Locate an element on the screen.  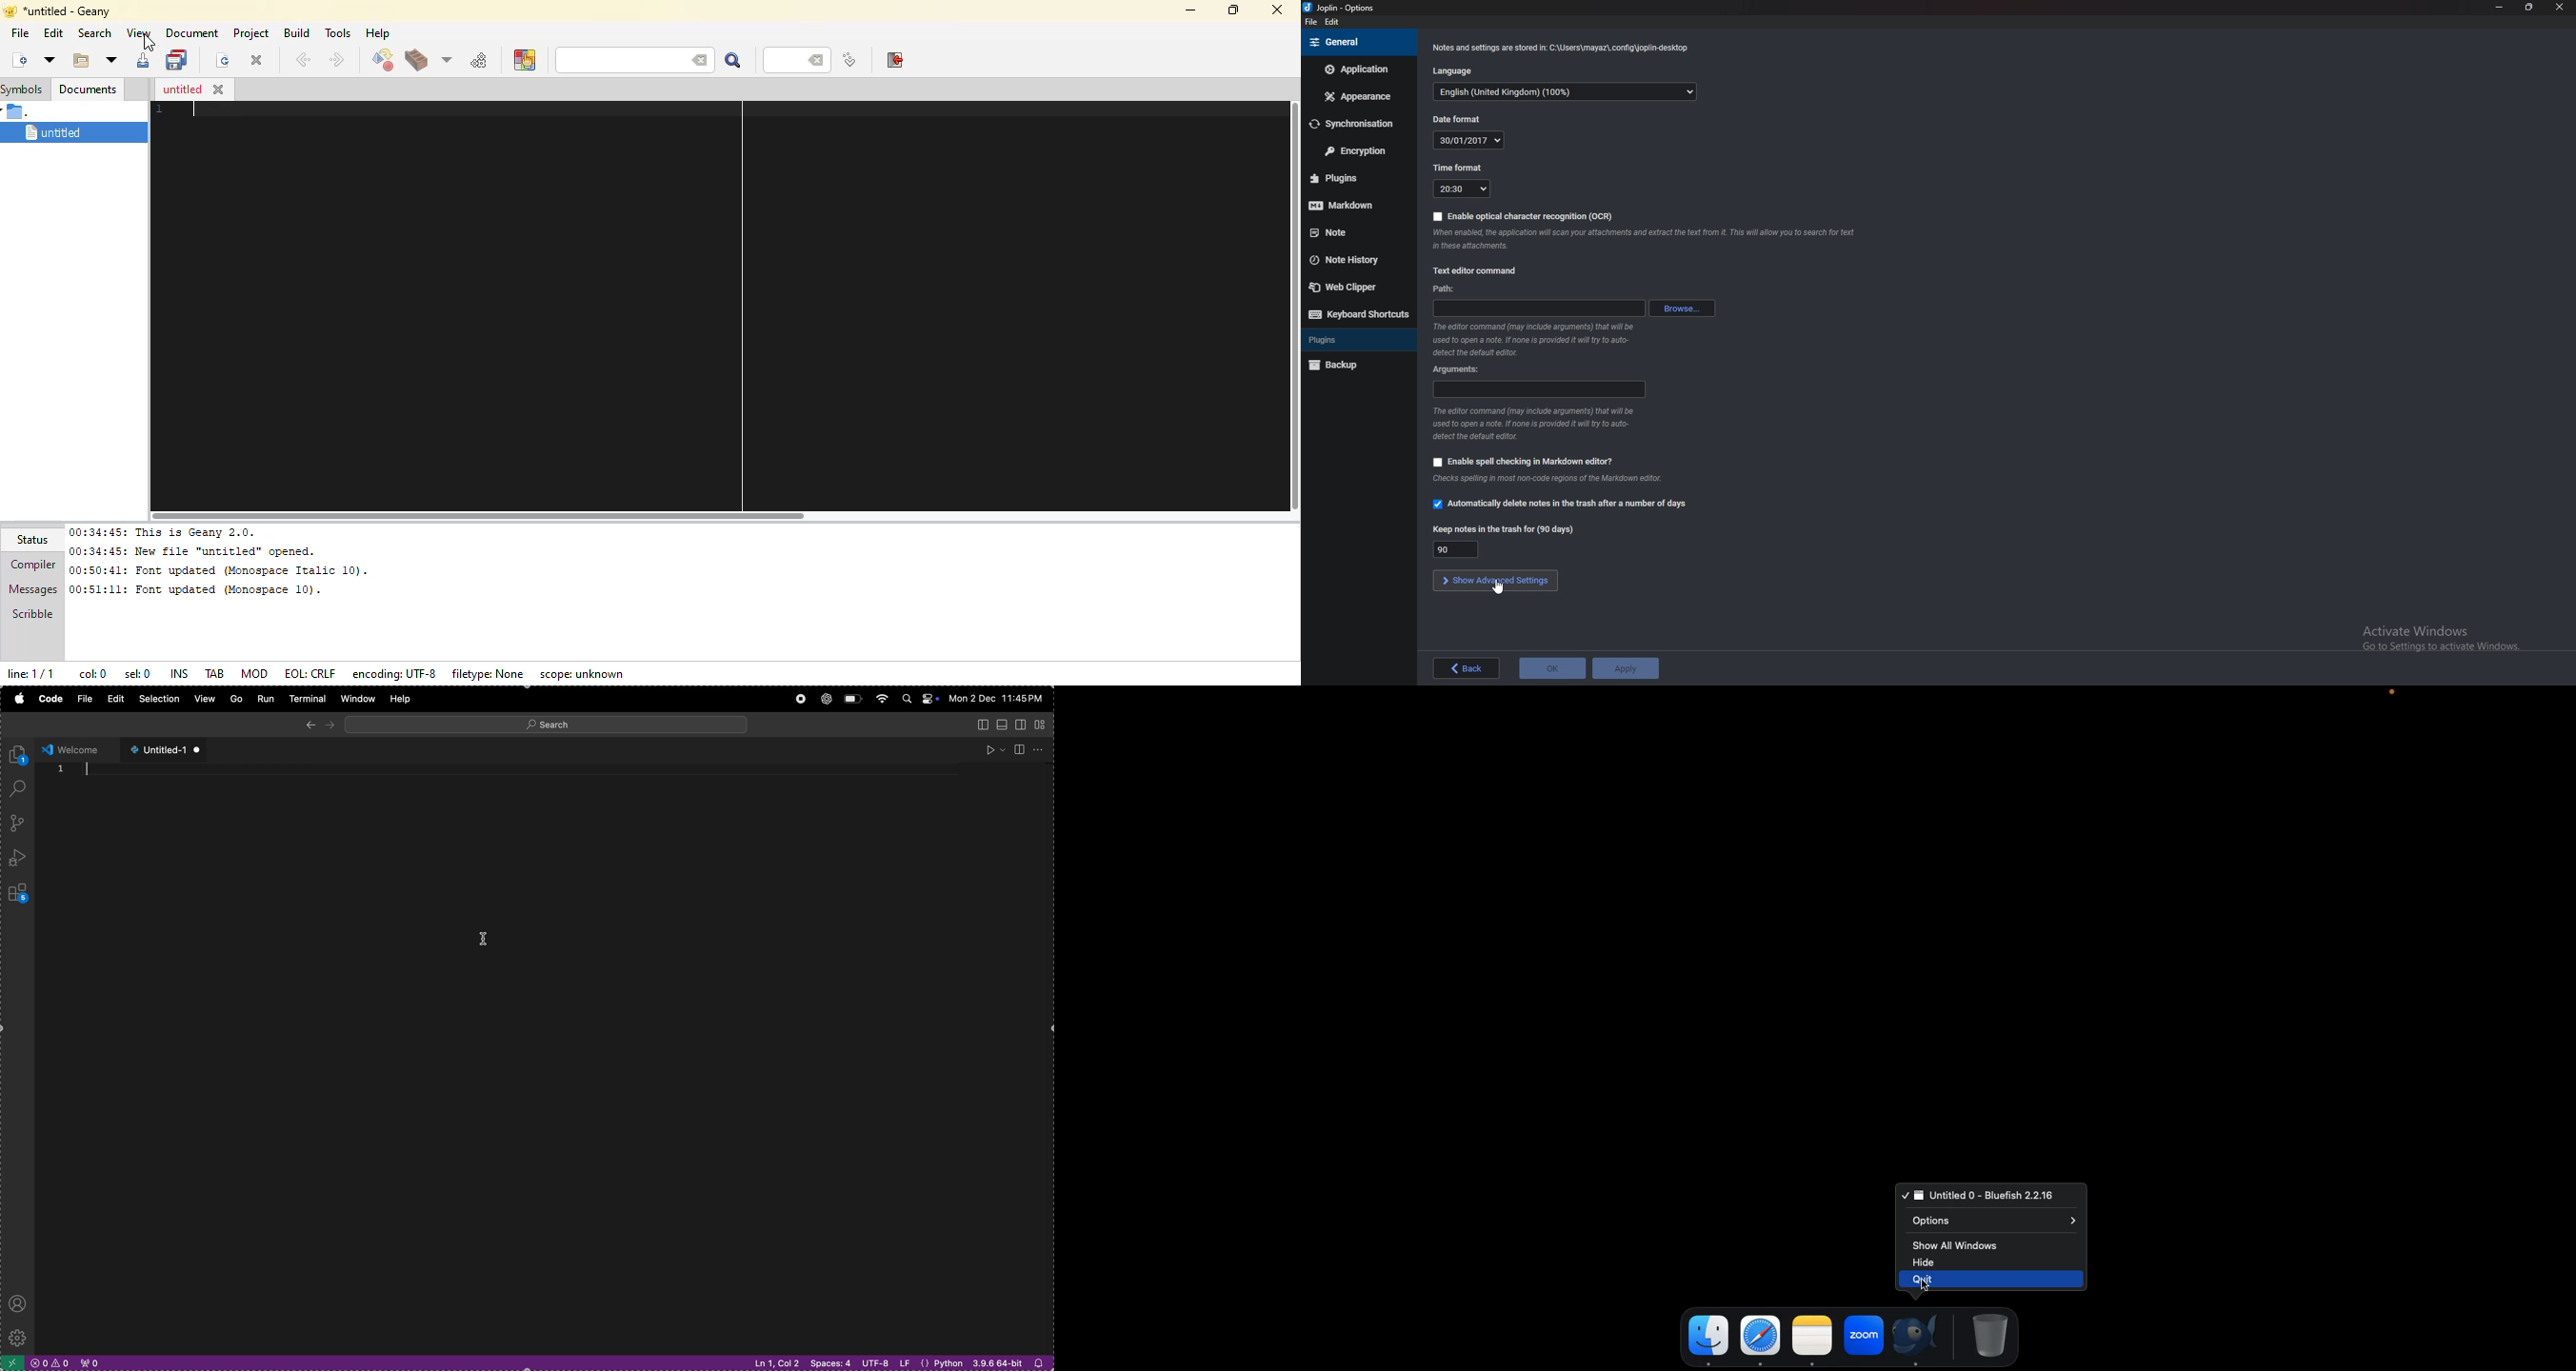
exit is located at coordinates (893, 60).